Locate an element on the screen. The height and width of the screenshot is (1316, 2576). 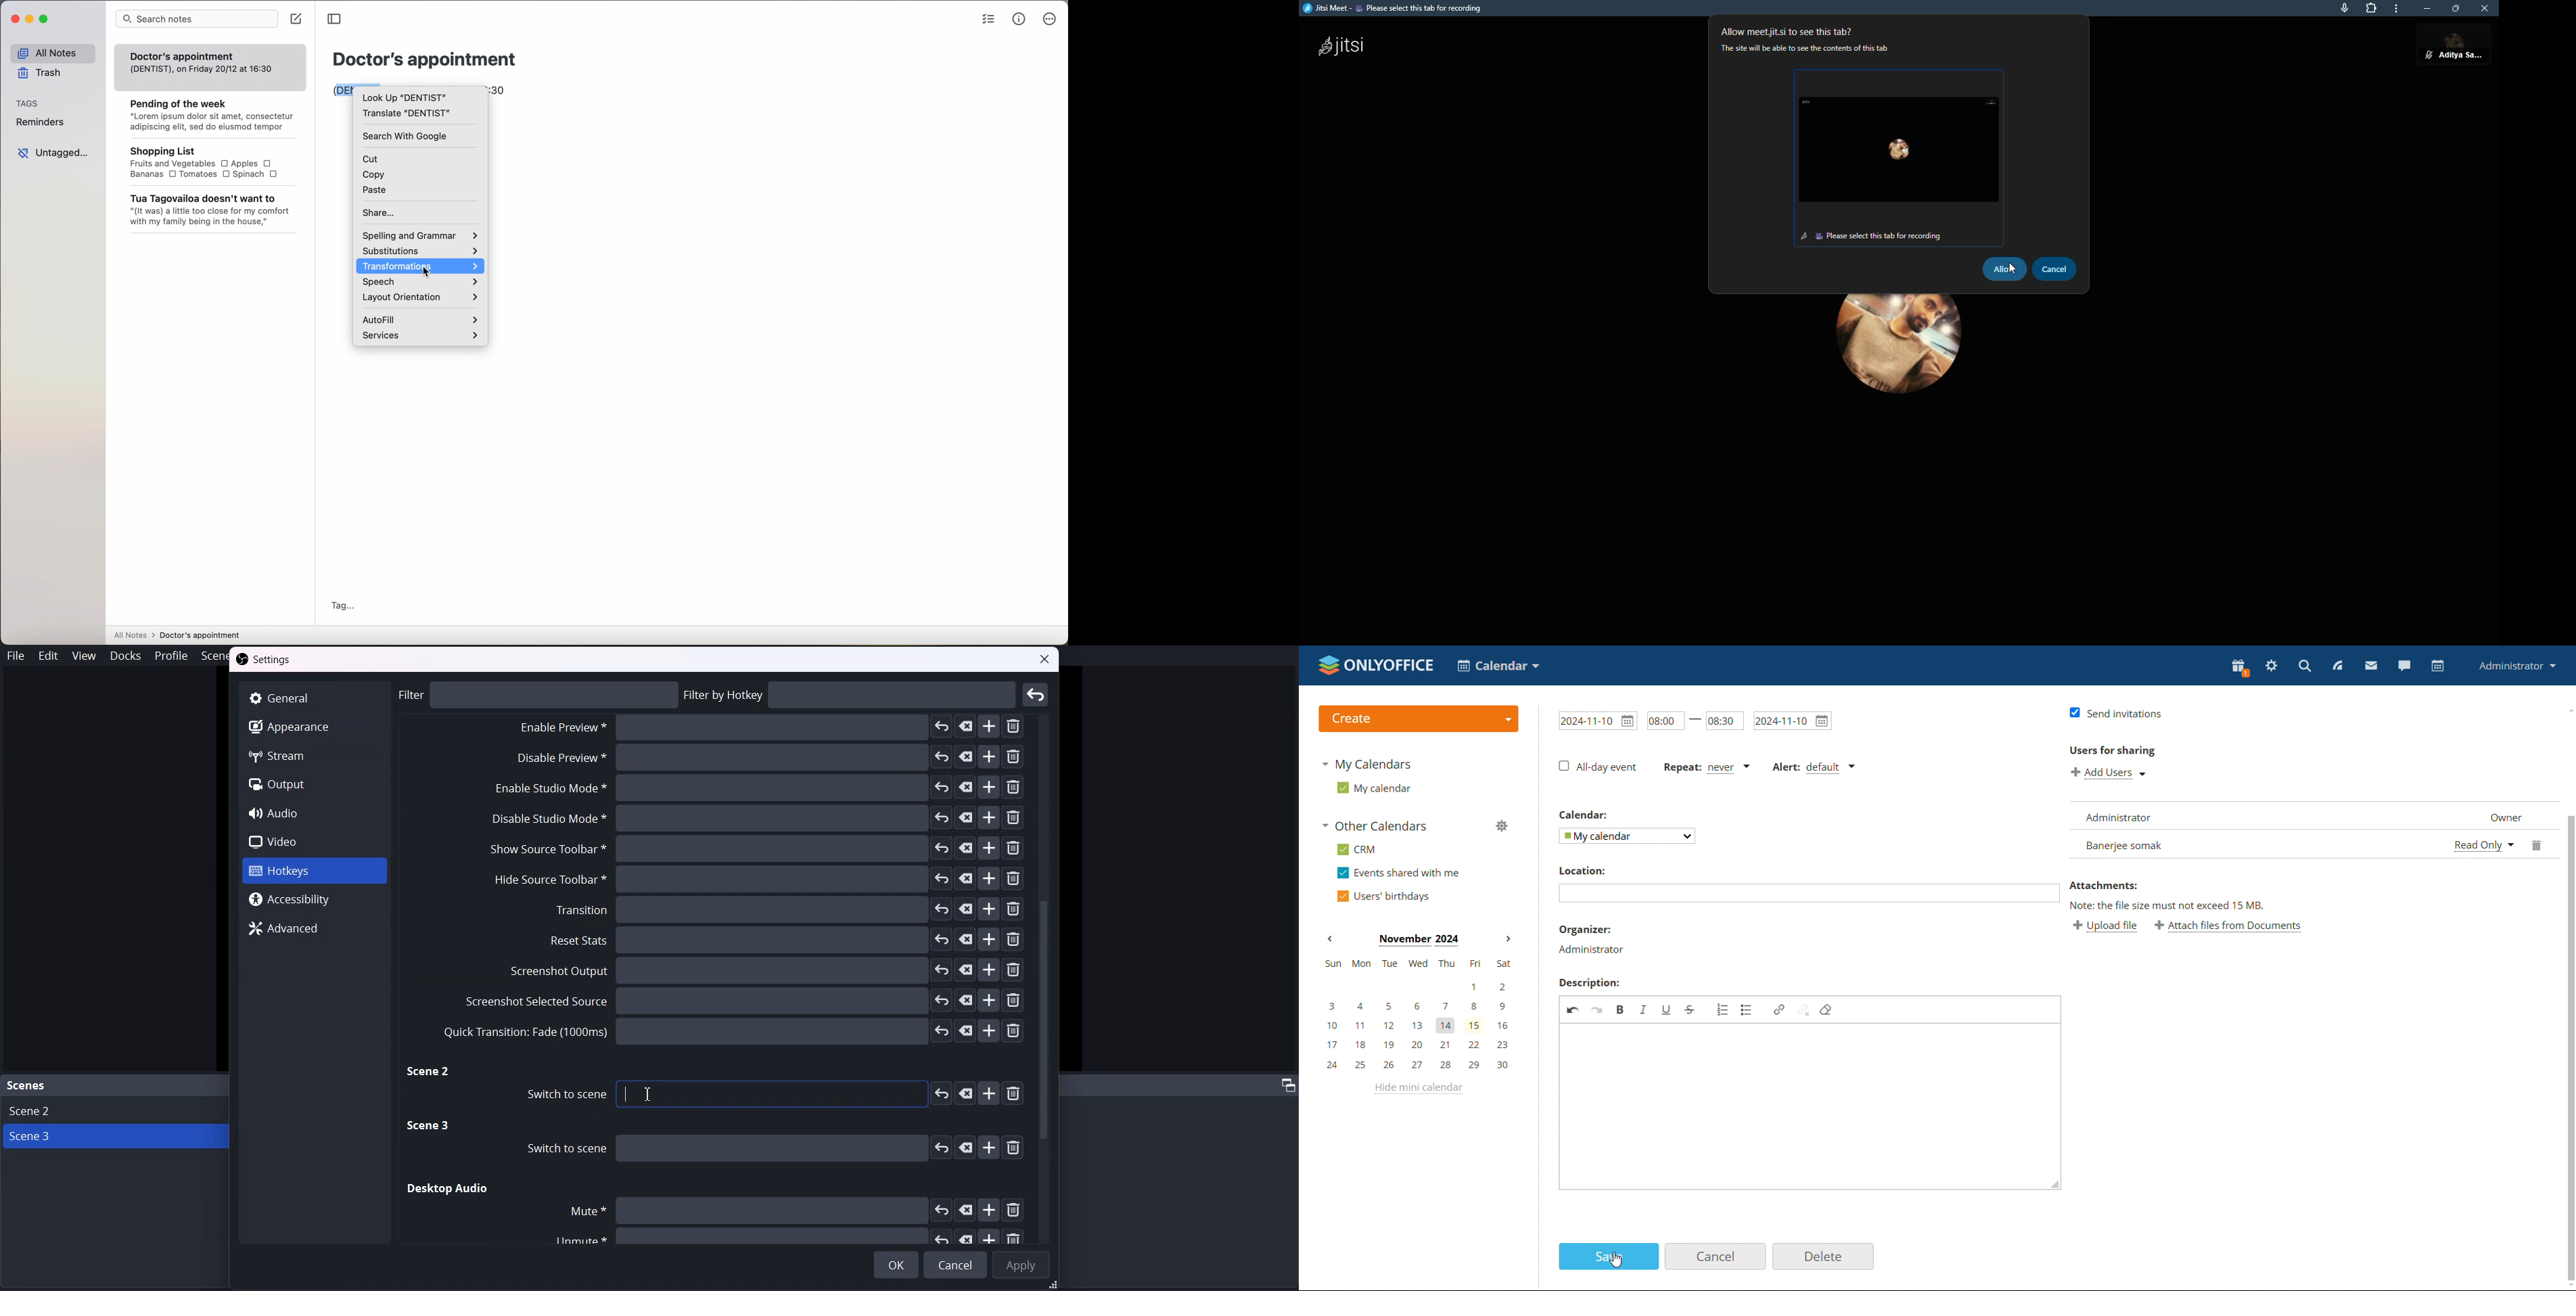
all notes is located at coordinates (53, 51).